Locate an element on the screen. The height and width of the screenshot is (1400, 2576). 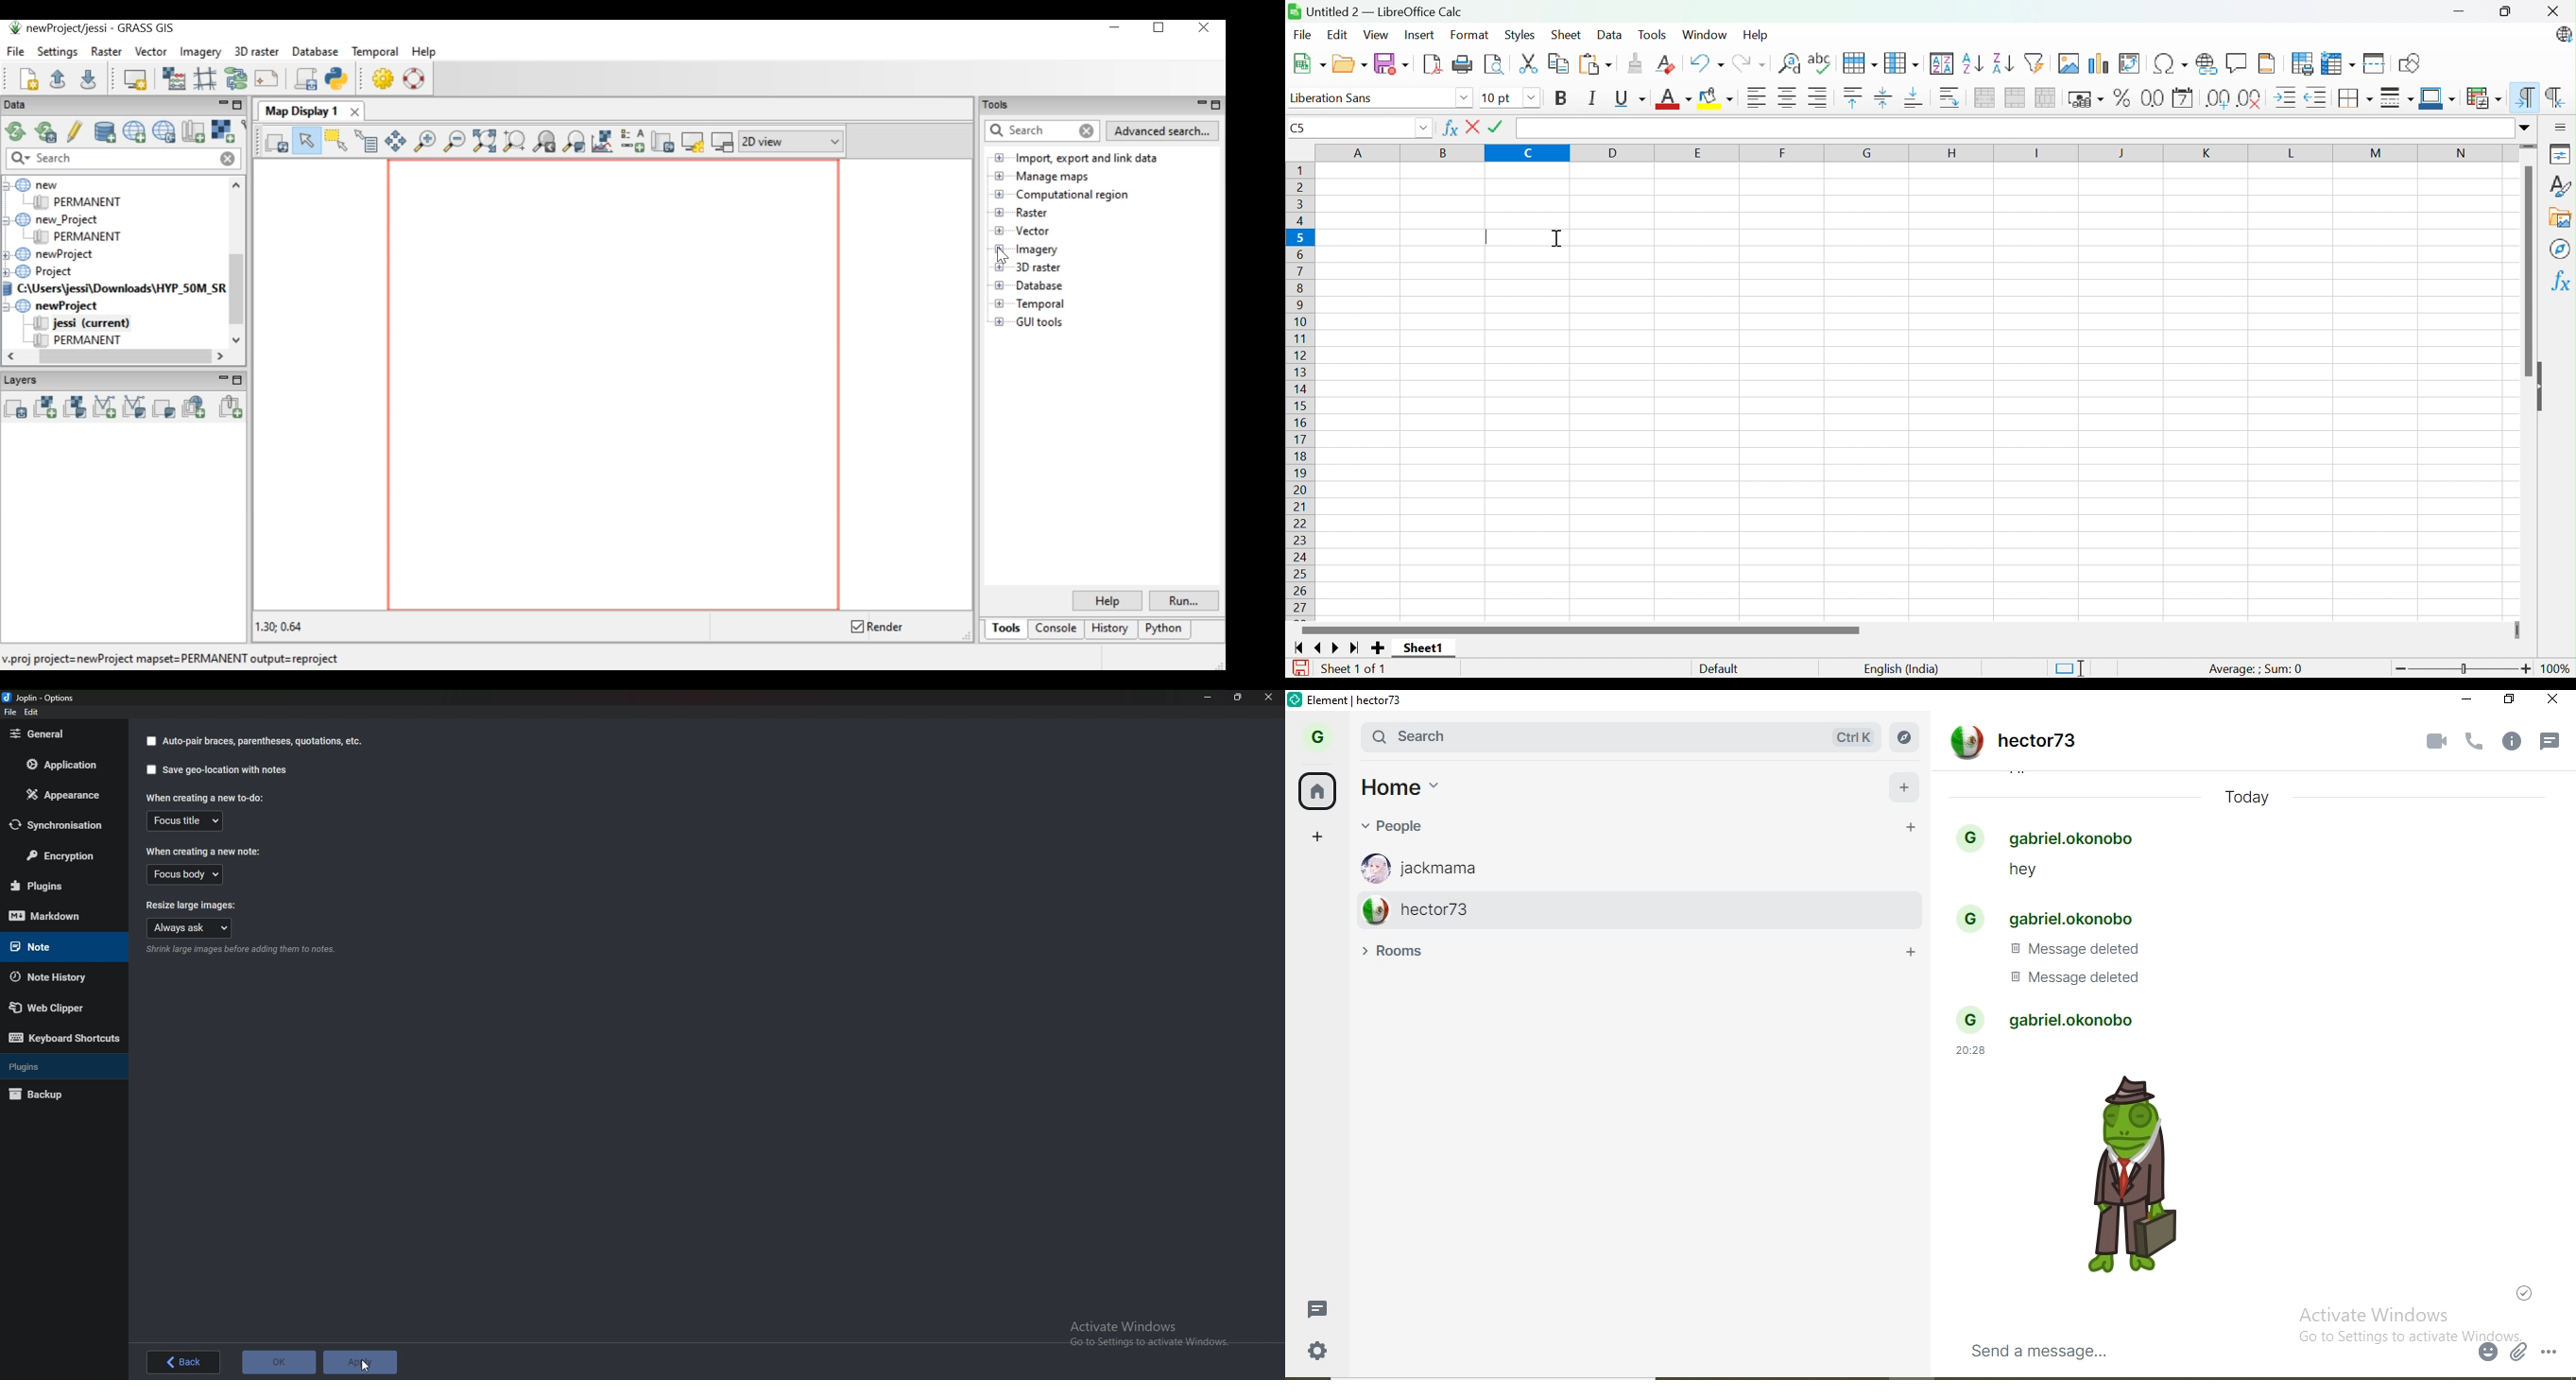
Apply is located at coordinates (359, 1361).